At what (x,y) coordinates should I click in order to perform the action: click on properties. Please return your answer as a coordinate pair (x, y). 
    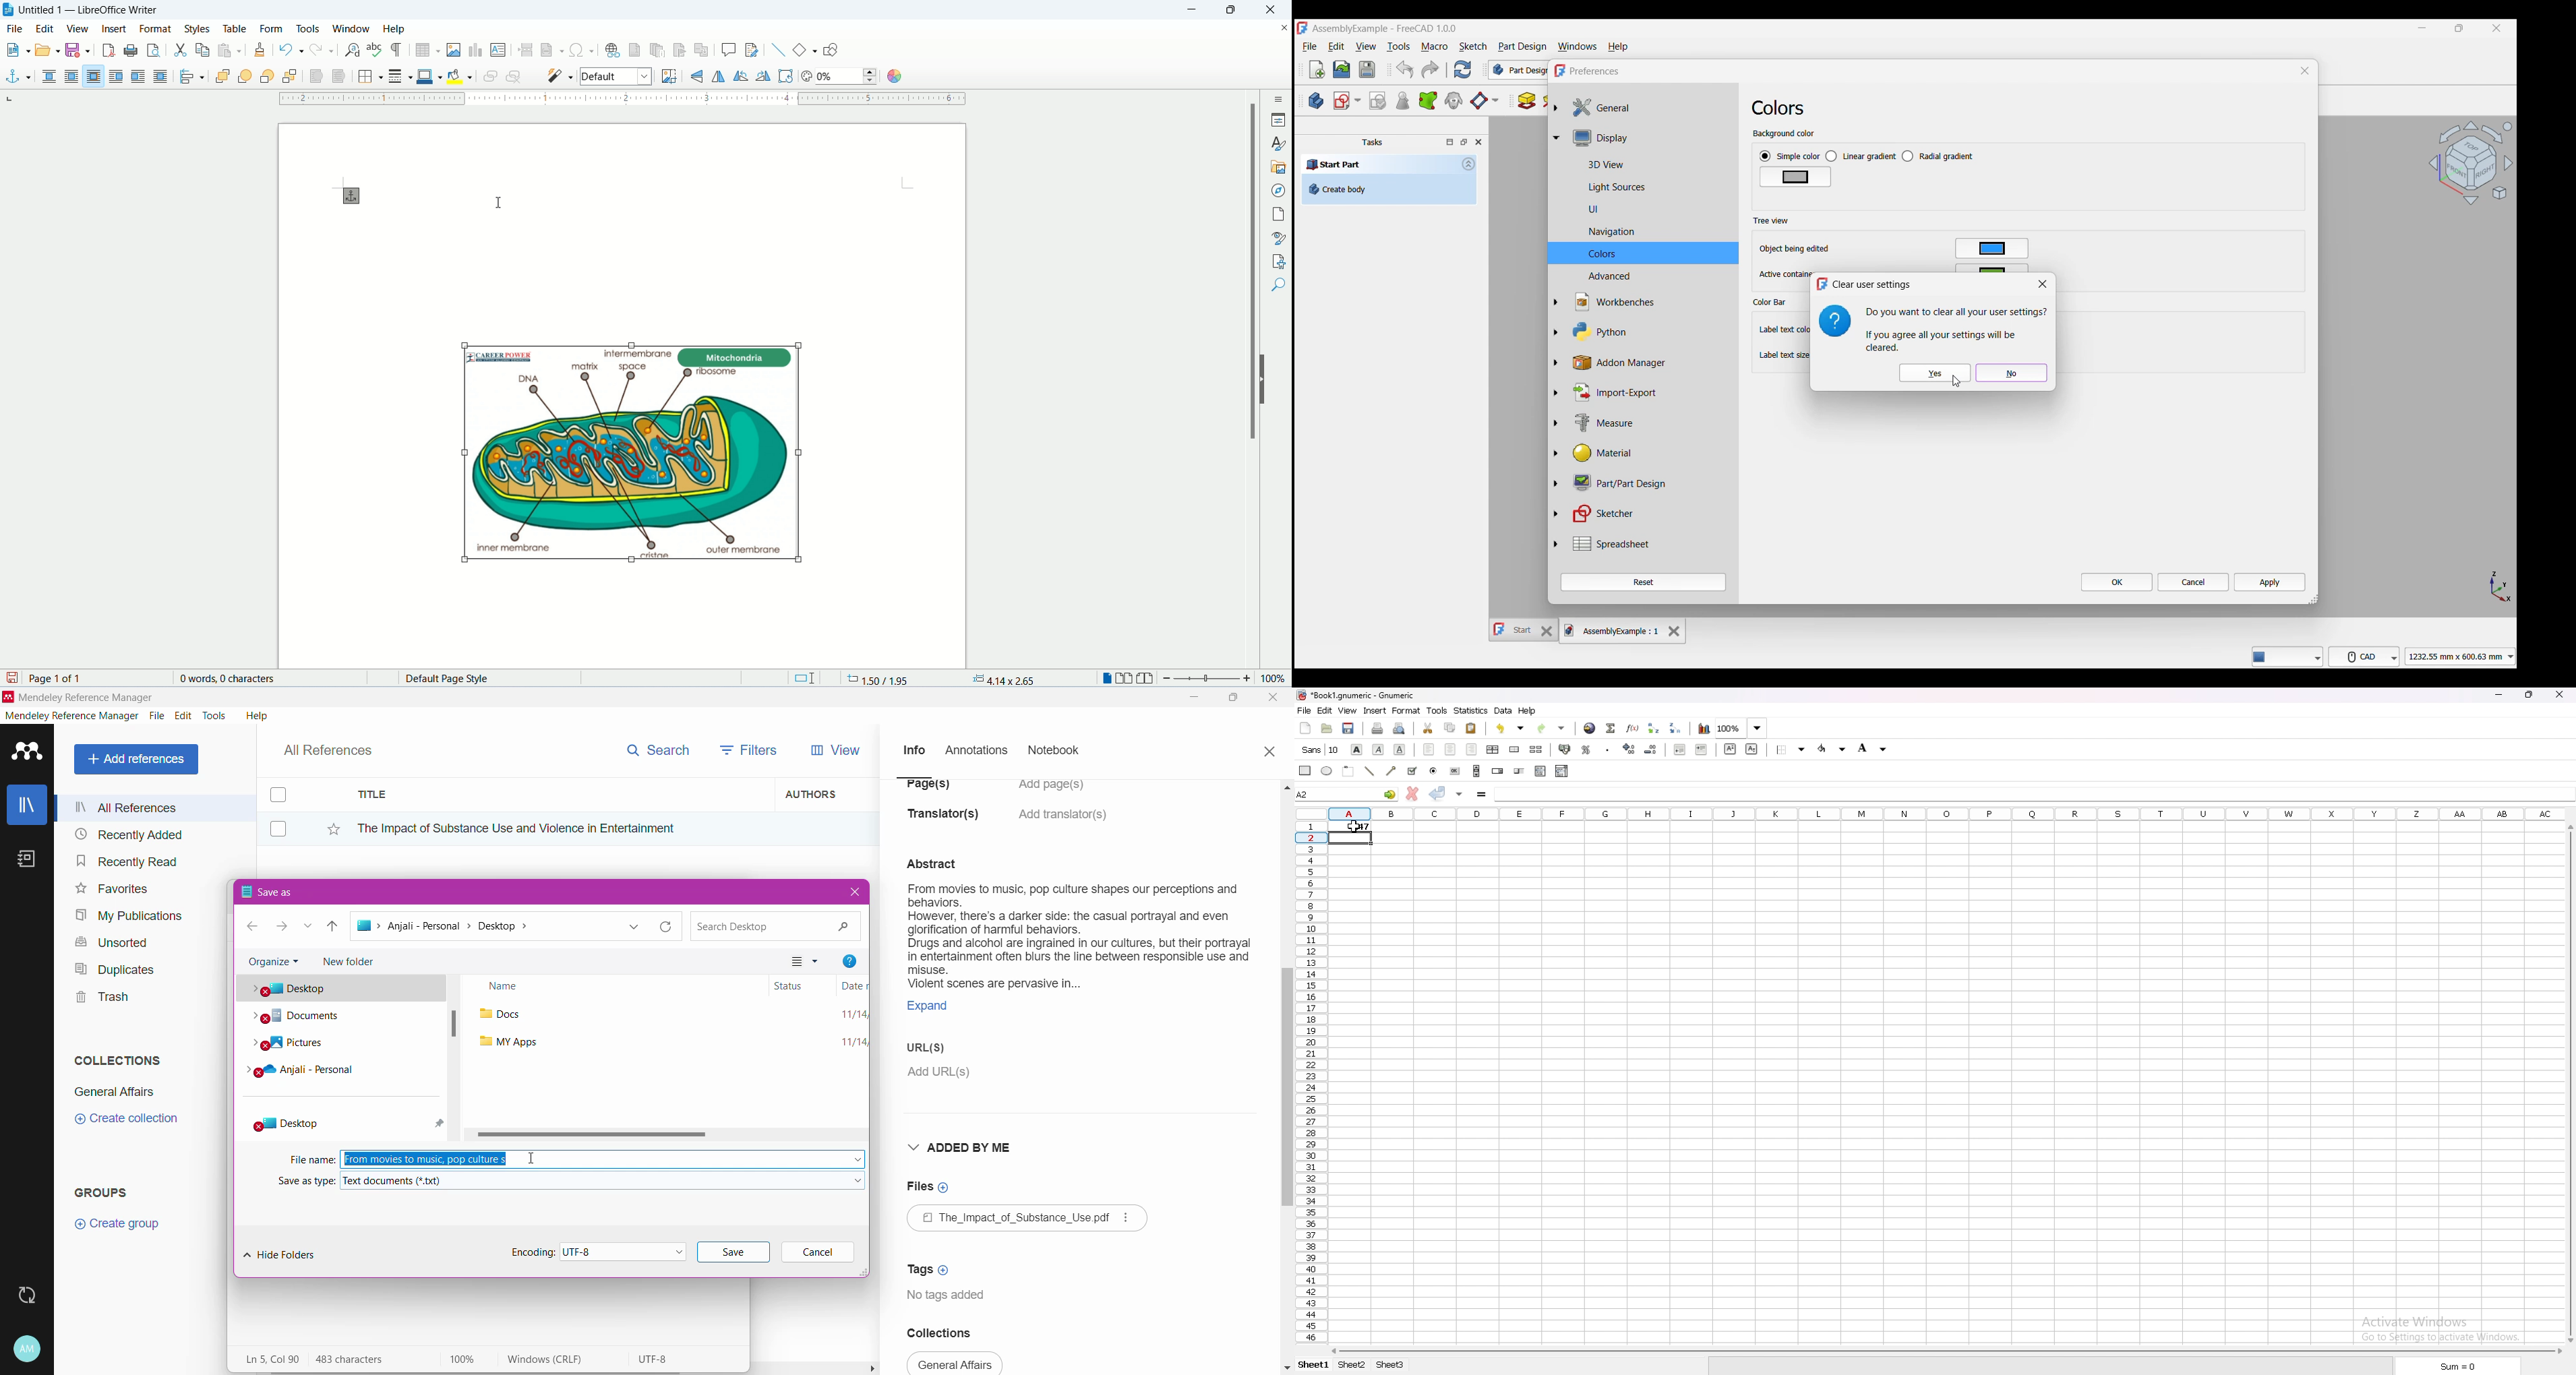
    Looking at the image, I should click on (1278, 120).